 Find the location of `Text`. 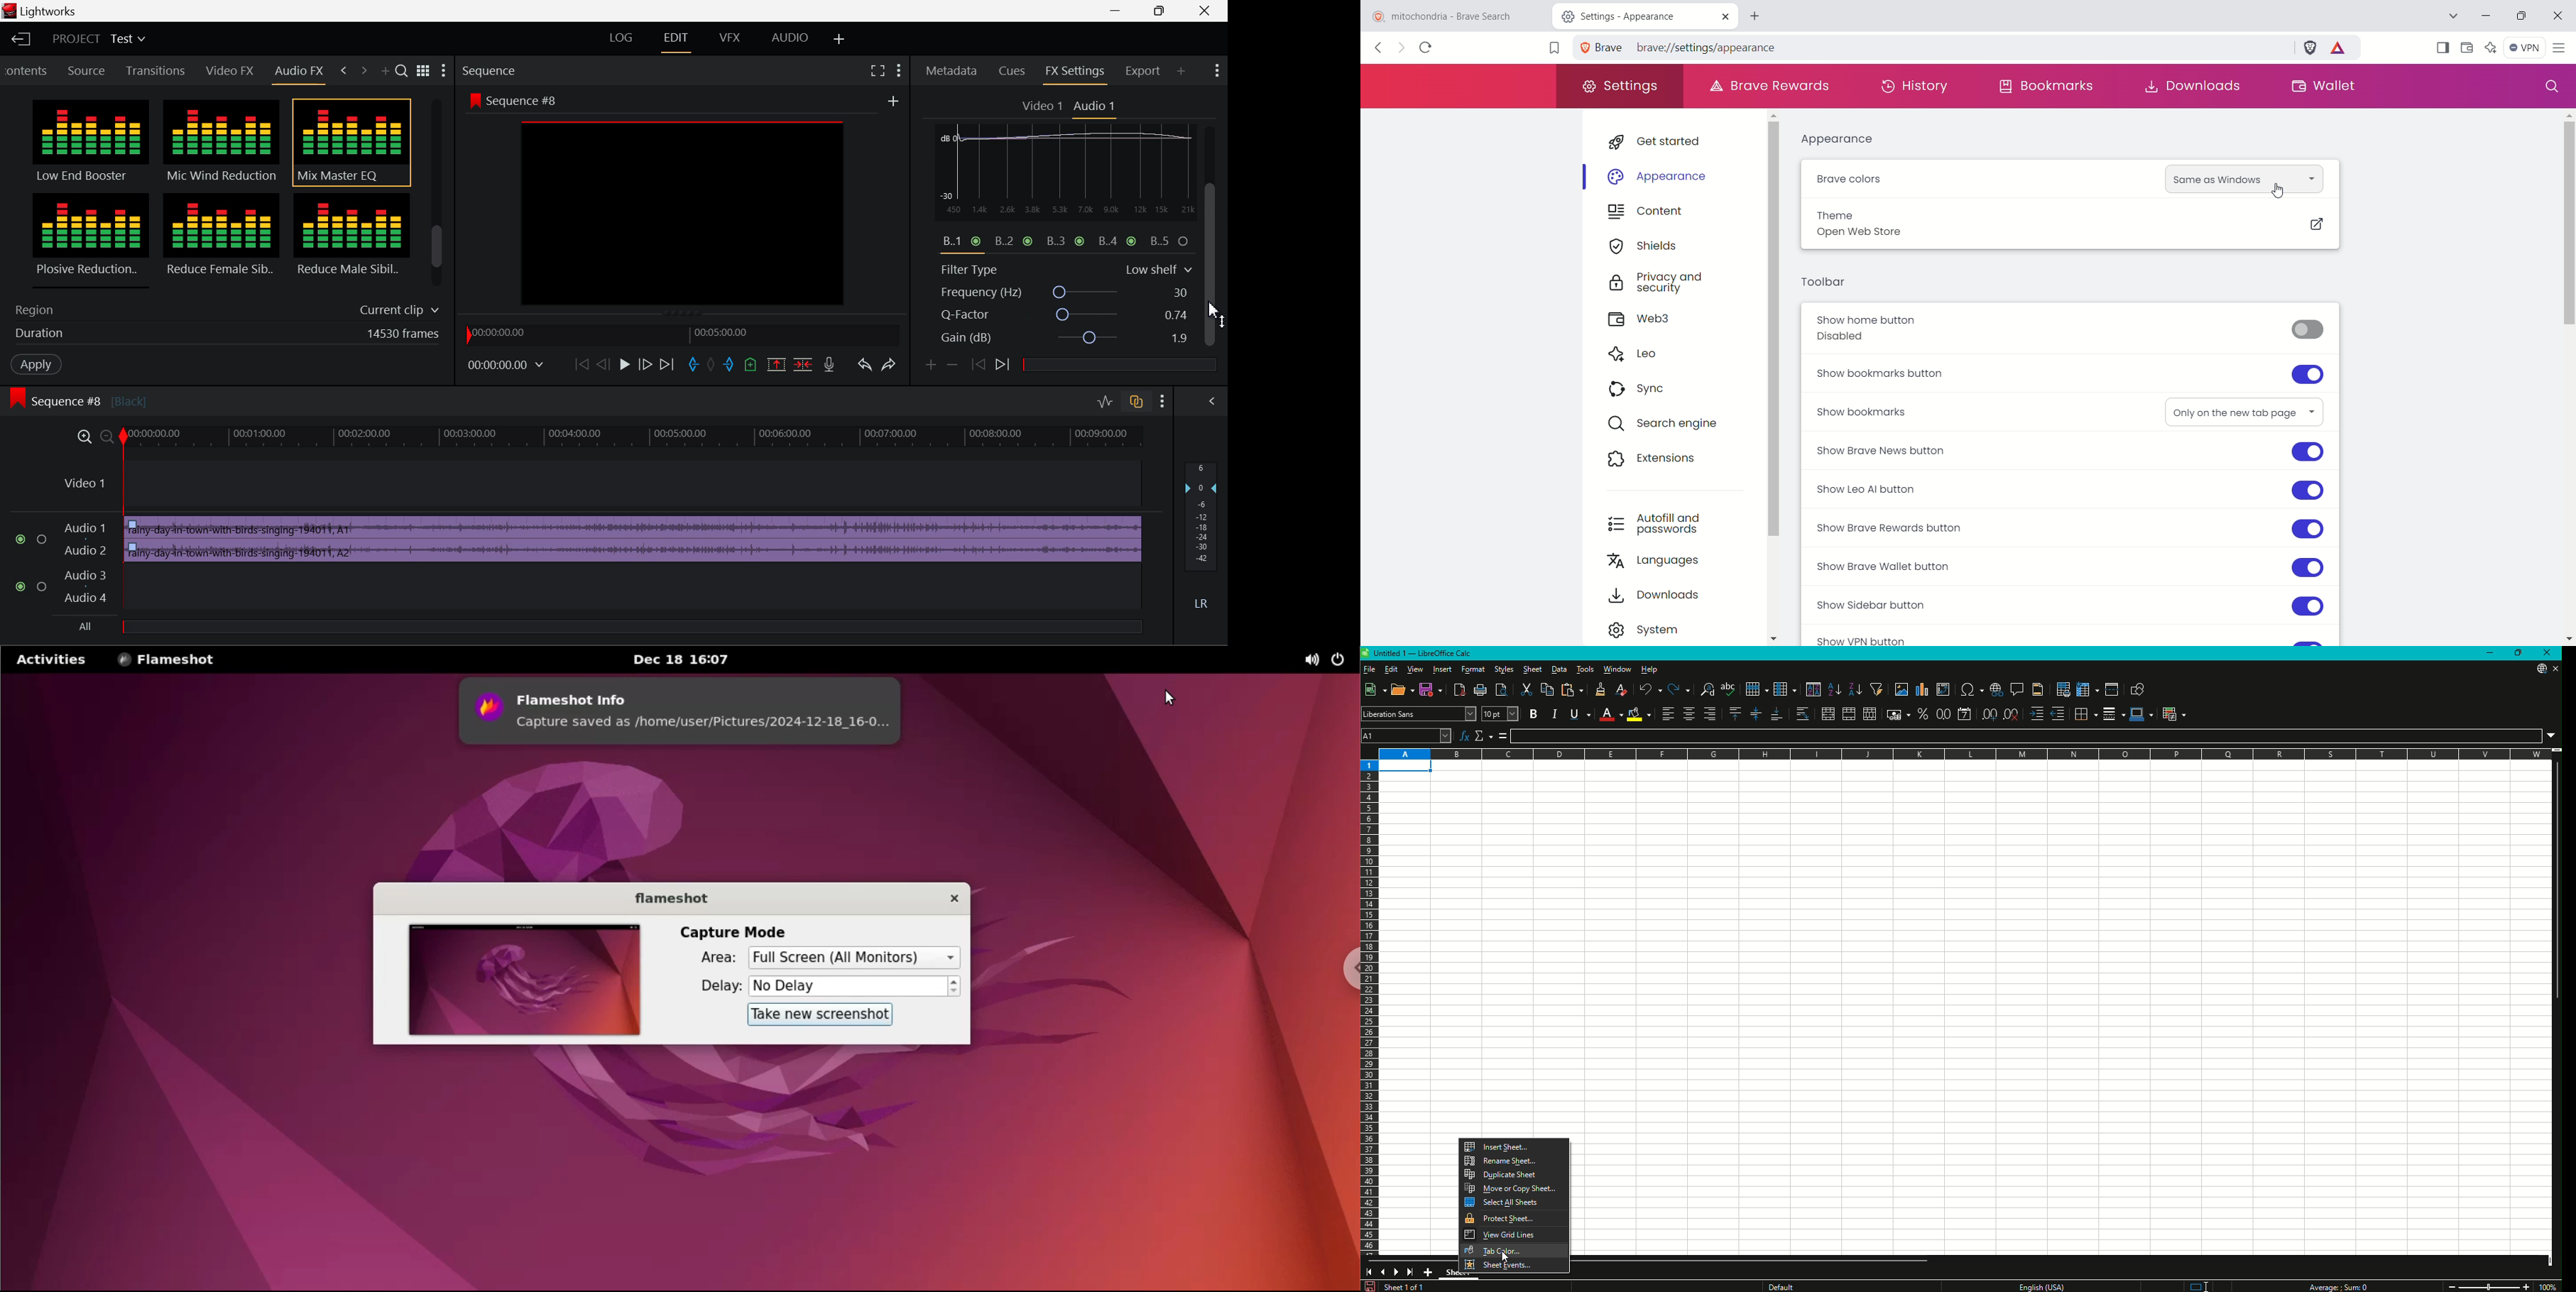

Text is located at coordinates (1407, 1286).